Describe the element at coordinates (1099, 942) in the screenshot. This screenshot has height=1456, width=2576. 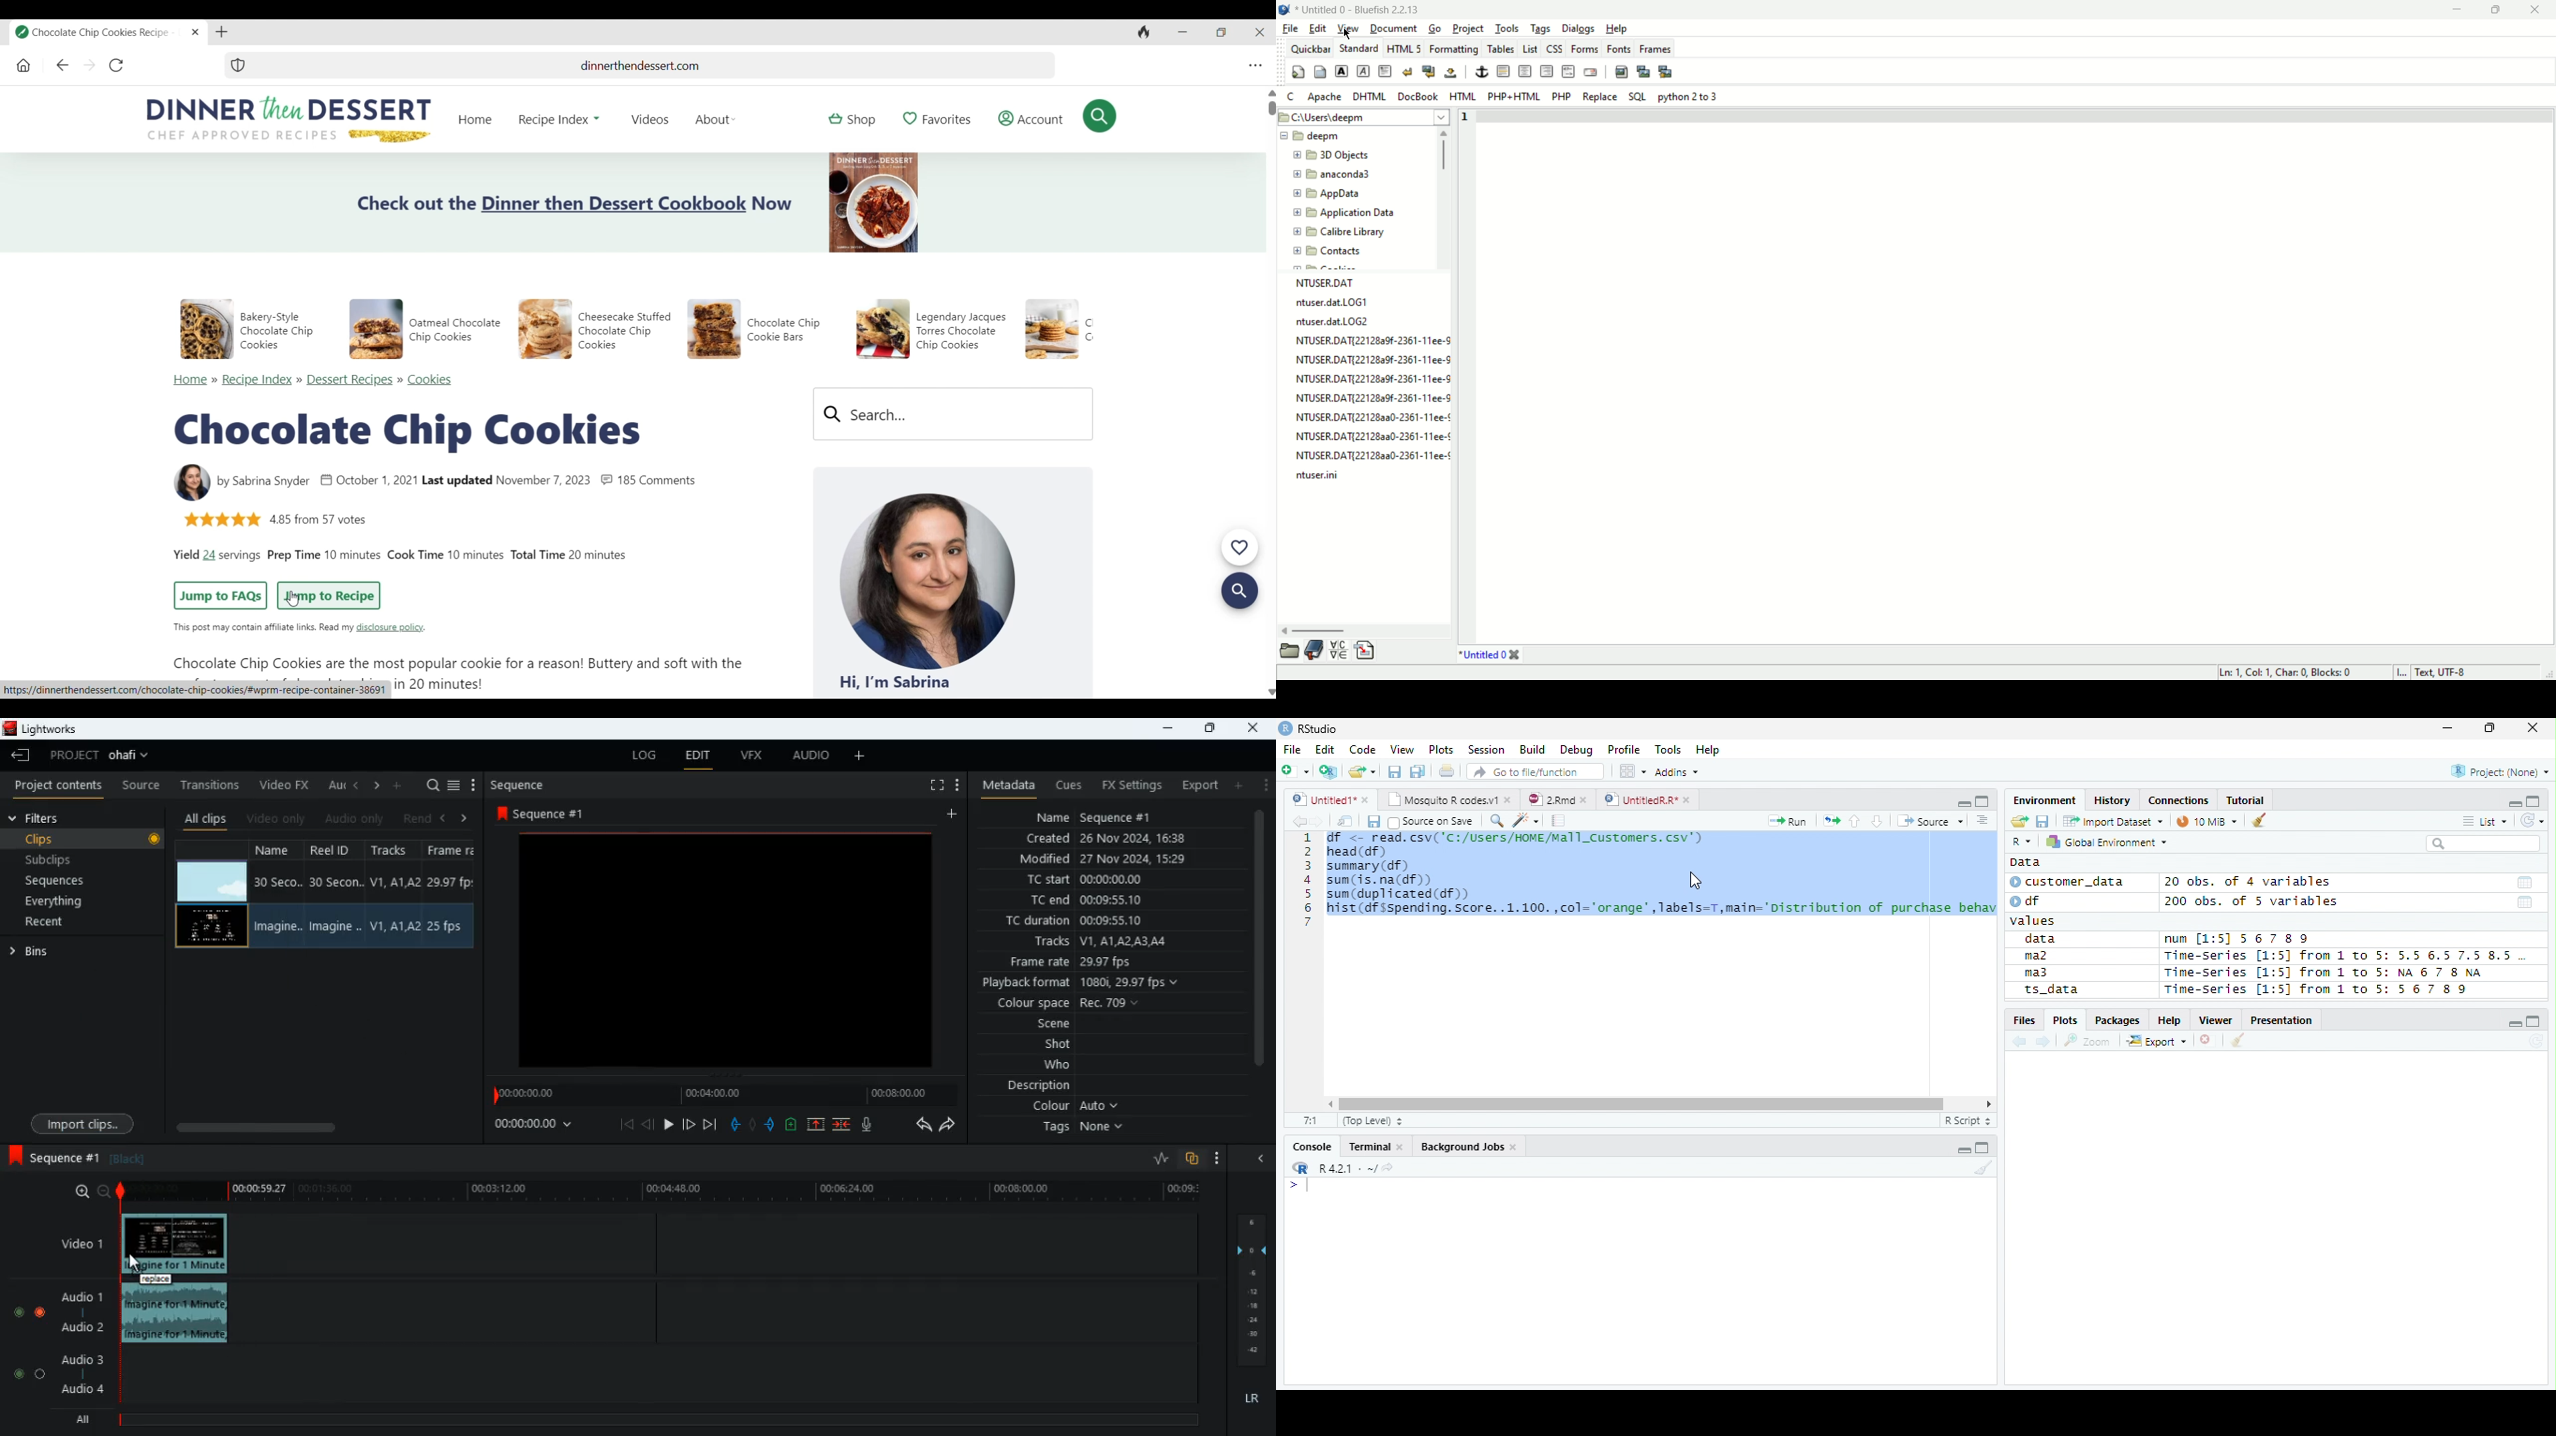
I see `tracks` at that location.